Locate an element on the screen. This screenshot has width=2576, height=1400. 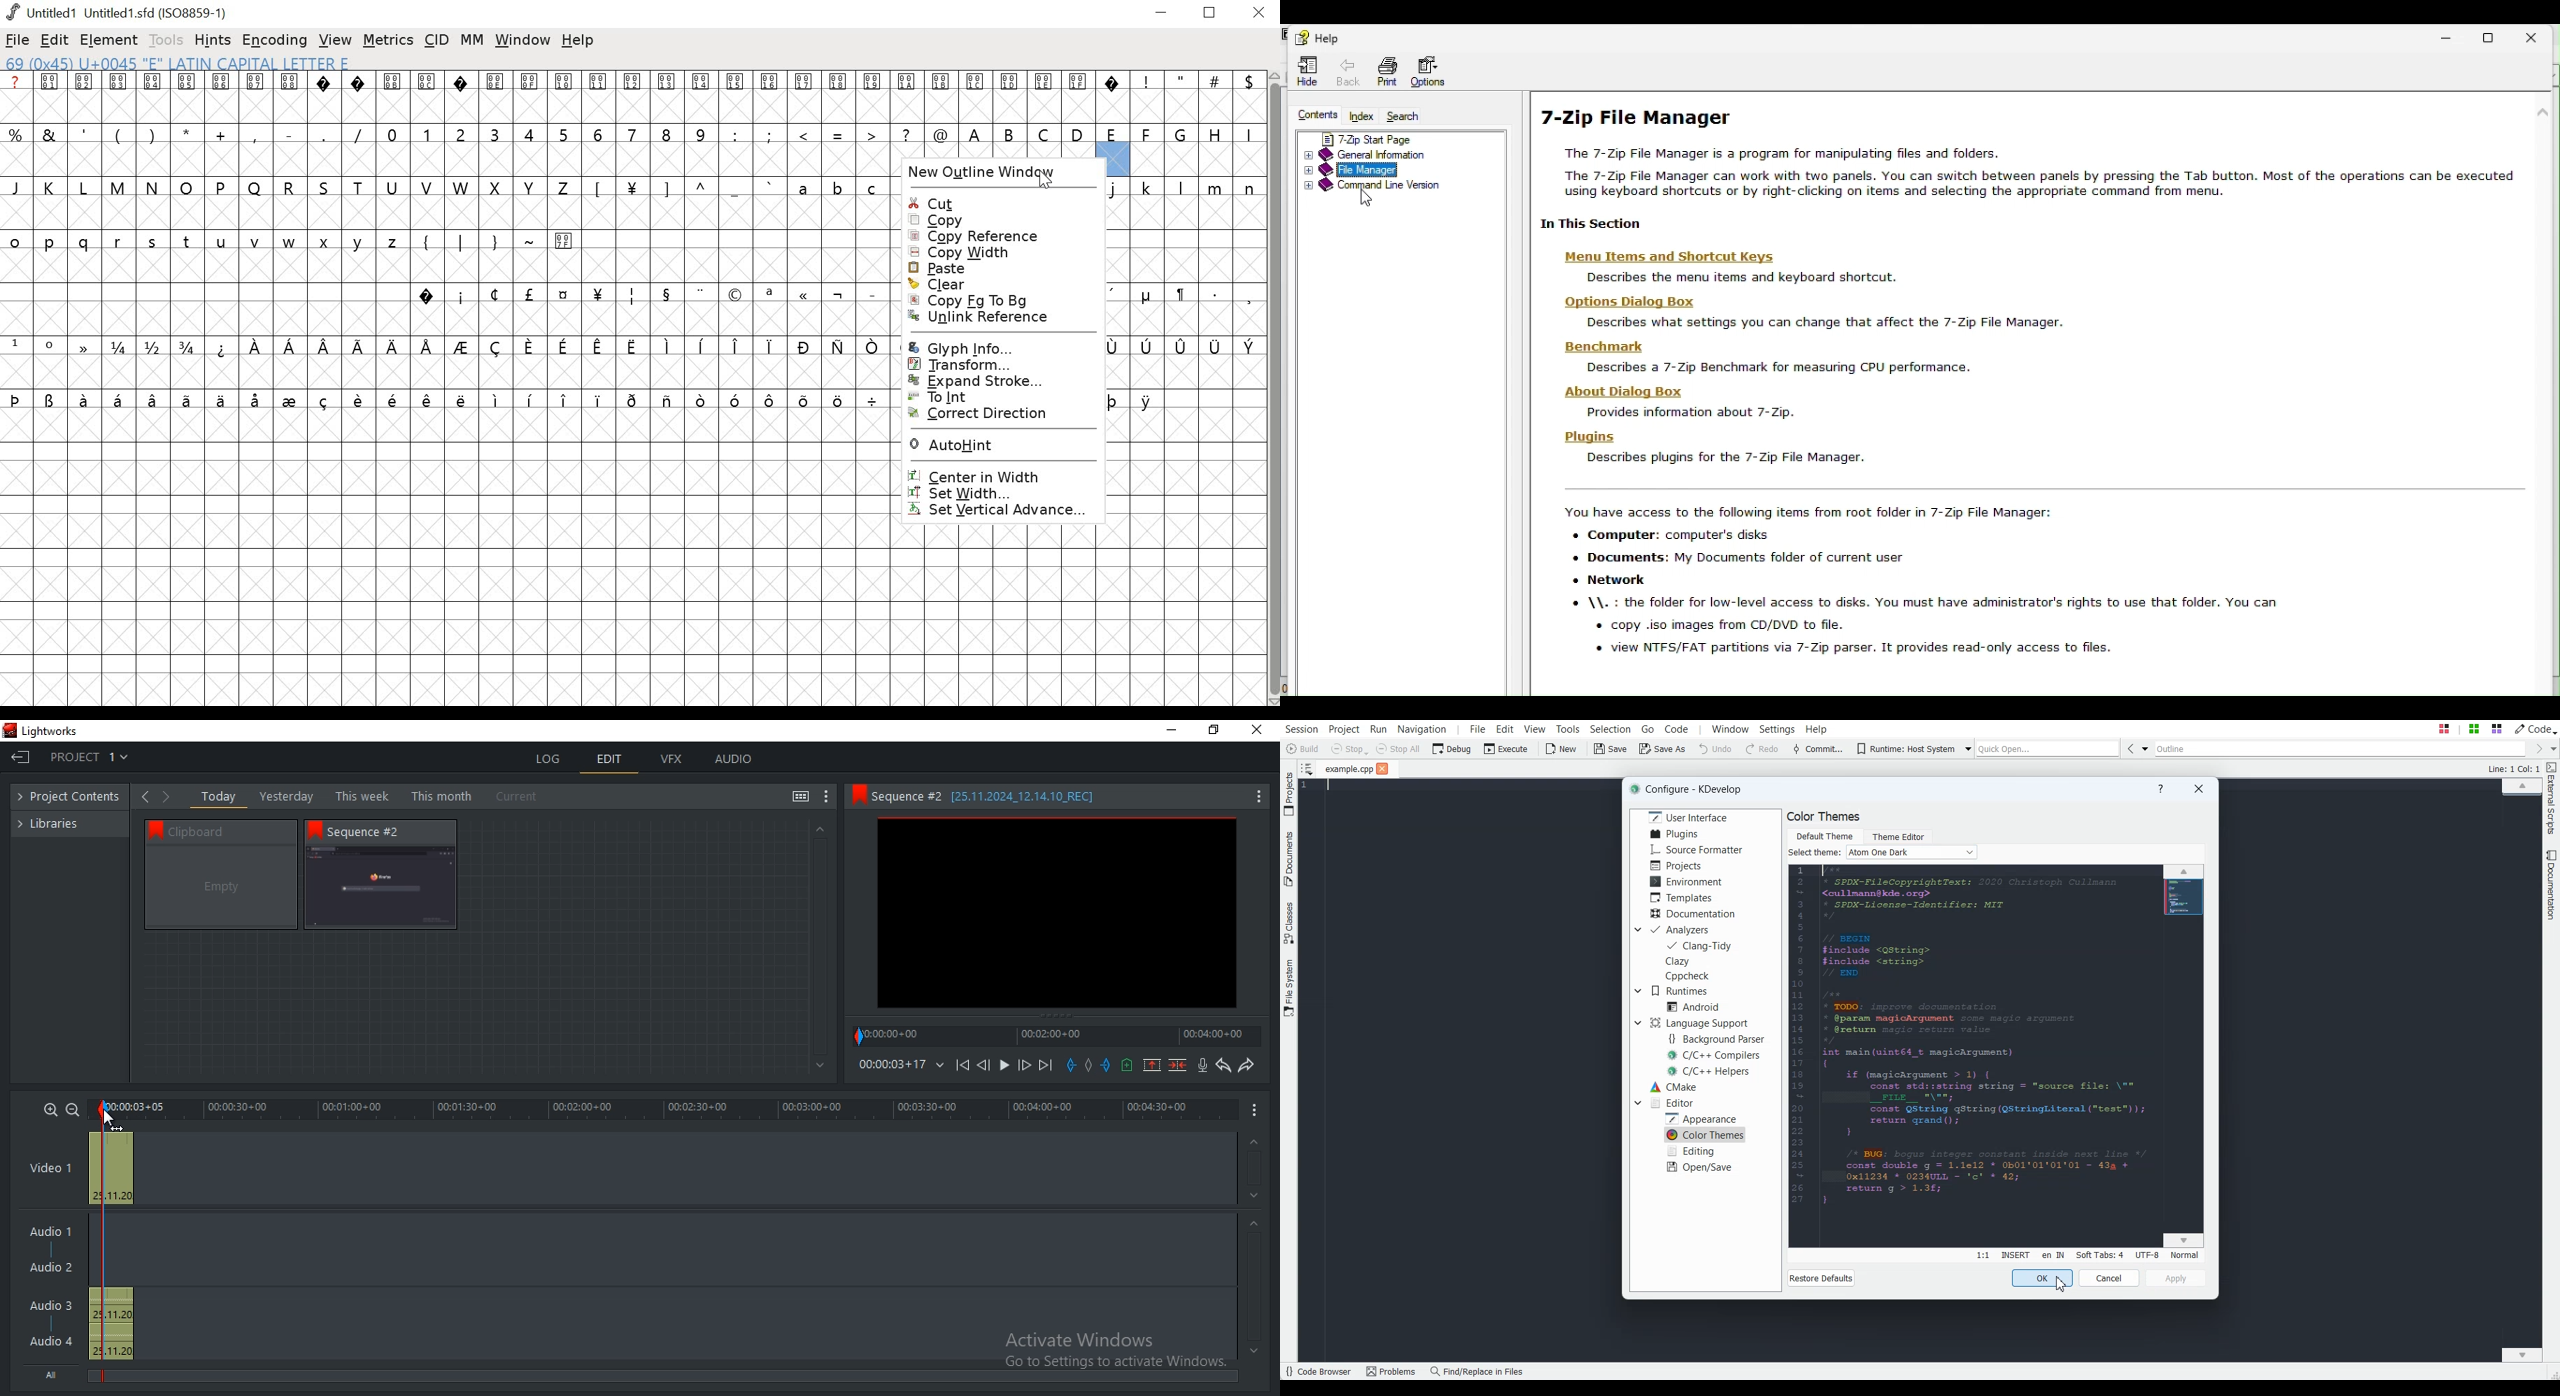
add cue is located at coordinates (1127, 1066).